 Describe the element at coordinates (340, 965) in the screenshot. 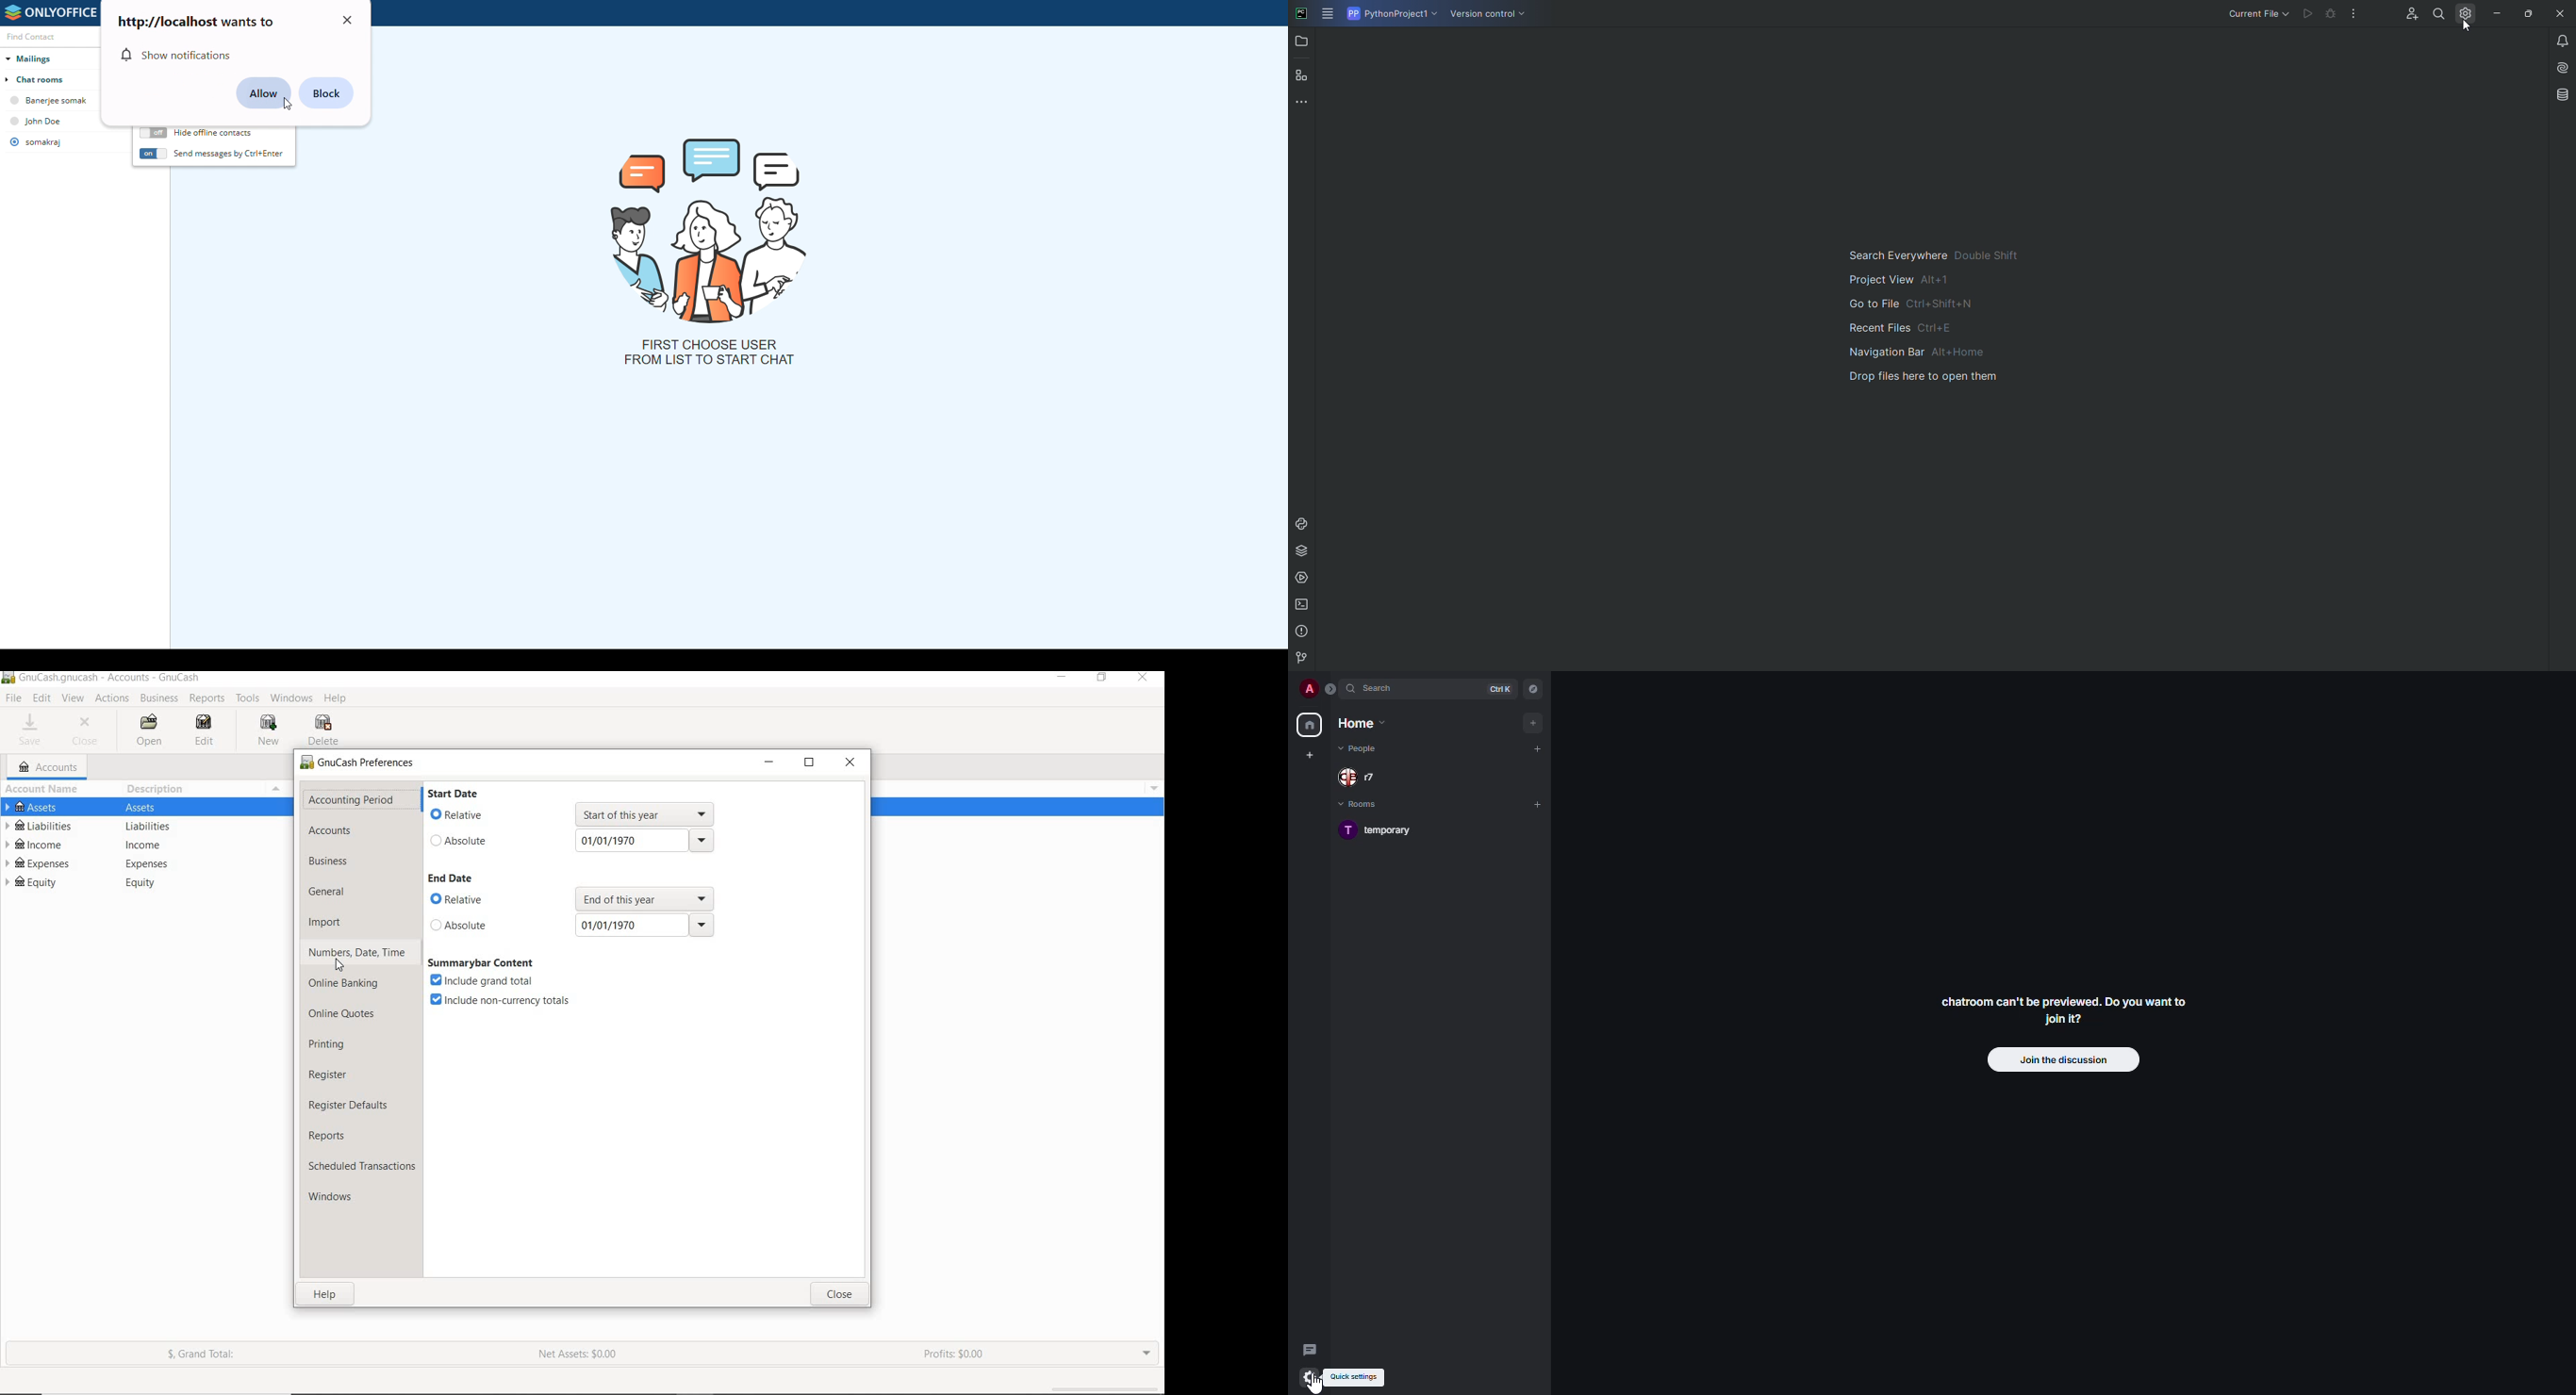

I see `Cursor` at that location.